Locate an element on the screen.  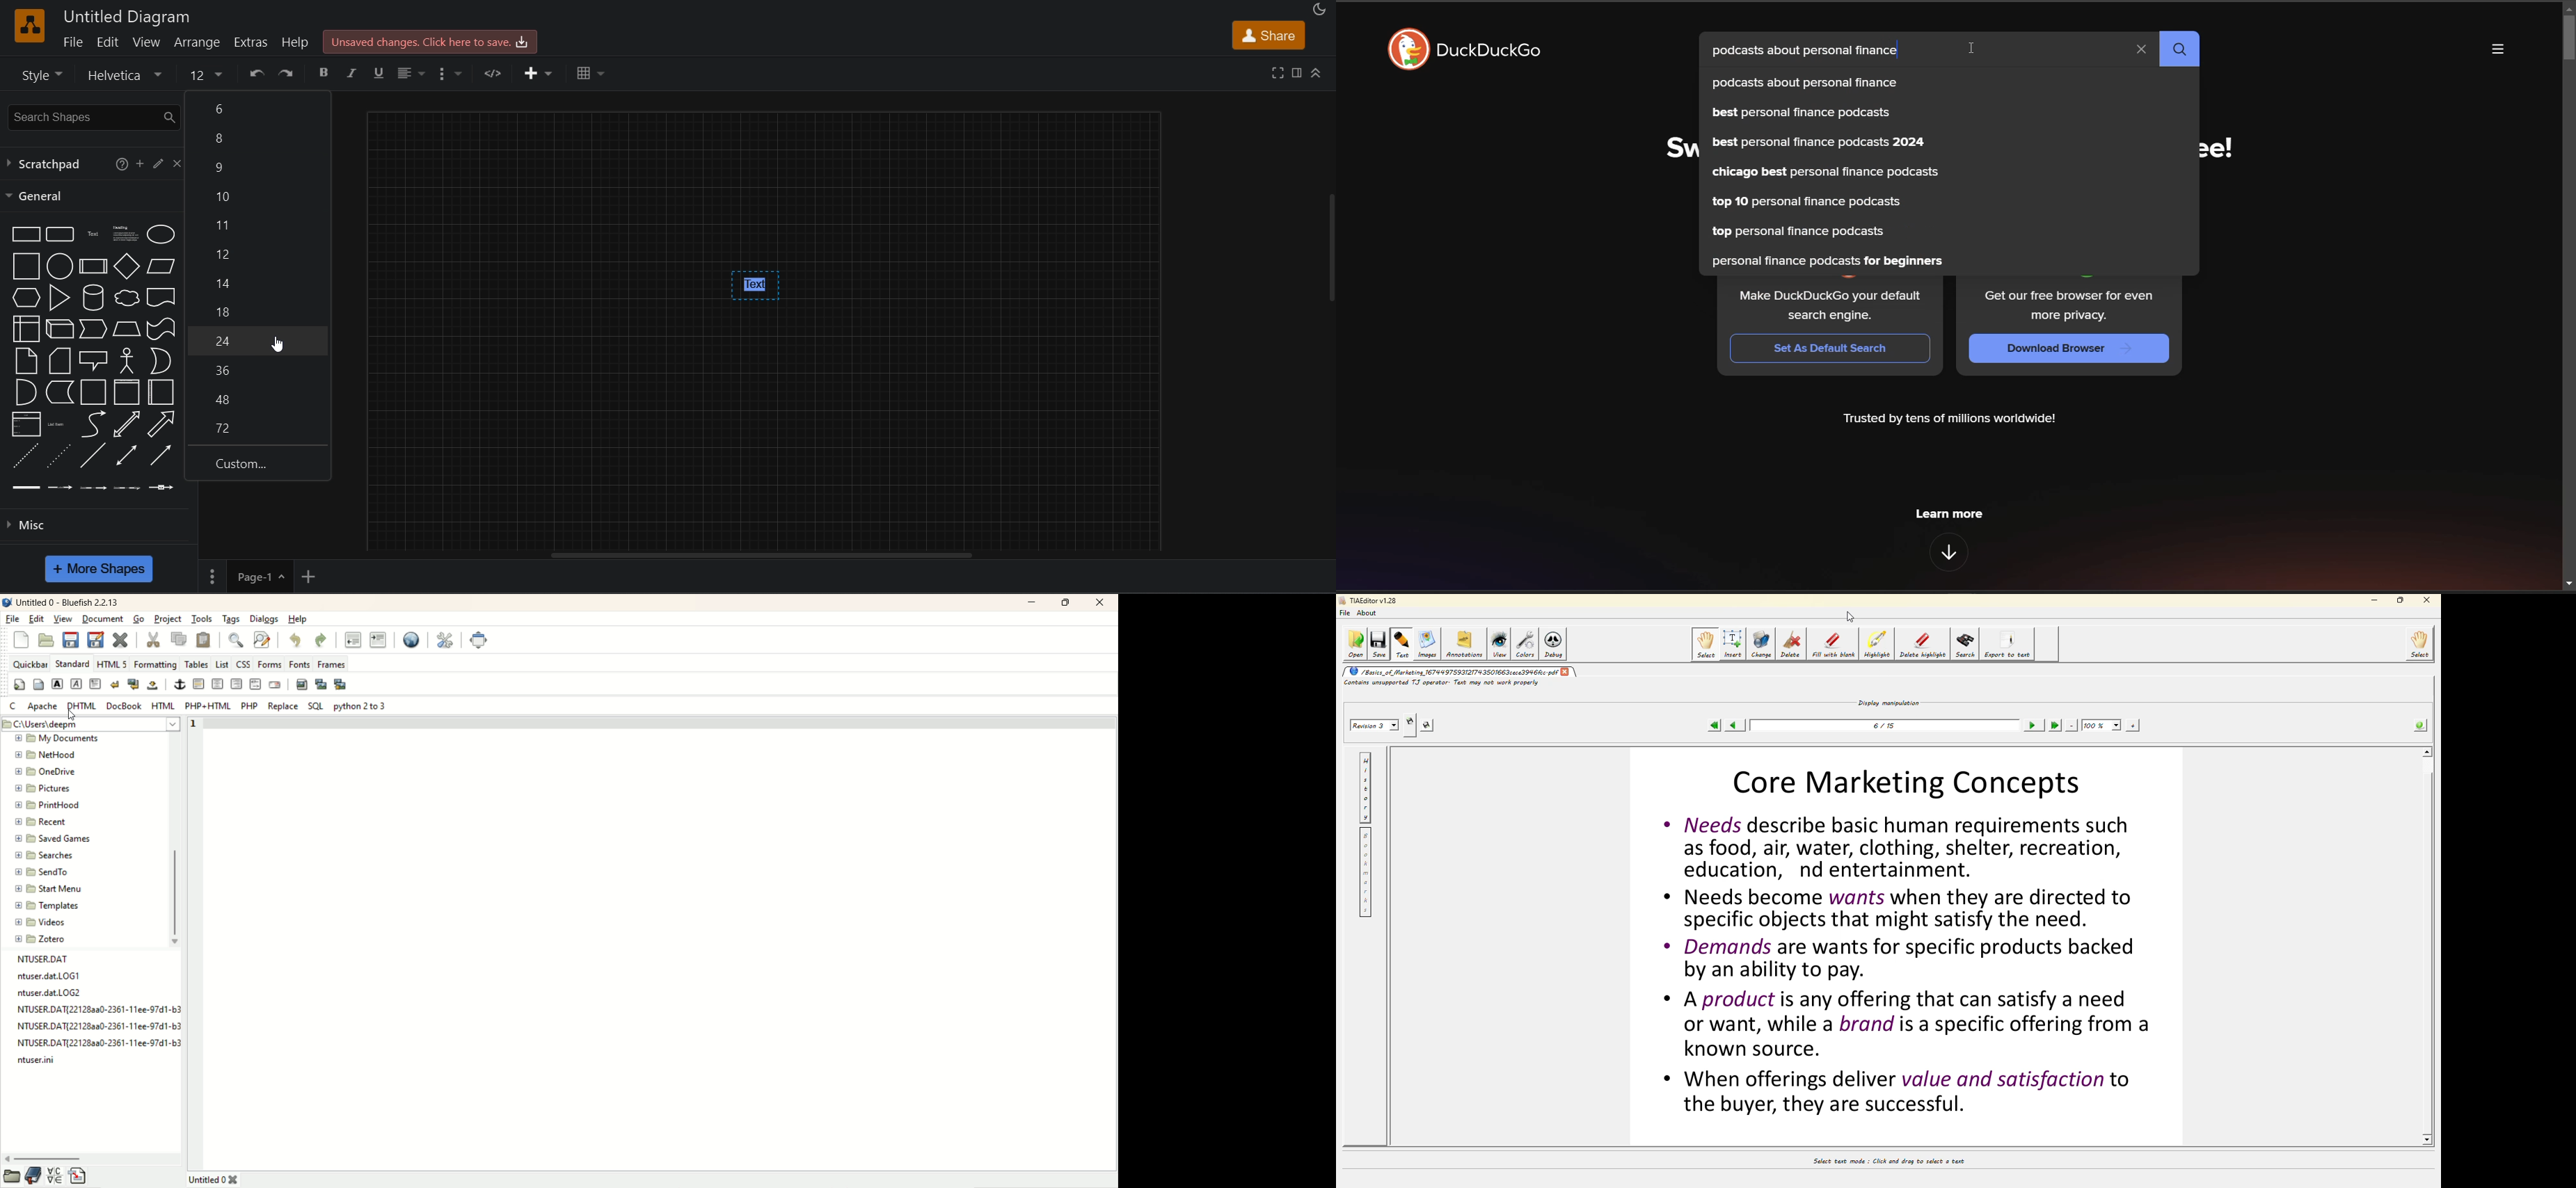
insert special character is located at coordinates (55, 1178).